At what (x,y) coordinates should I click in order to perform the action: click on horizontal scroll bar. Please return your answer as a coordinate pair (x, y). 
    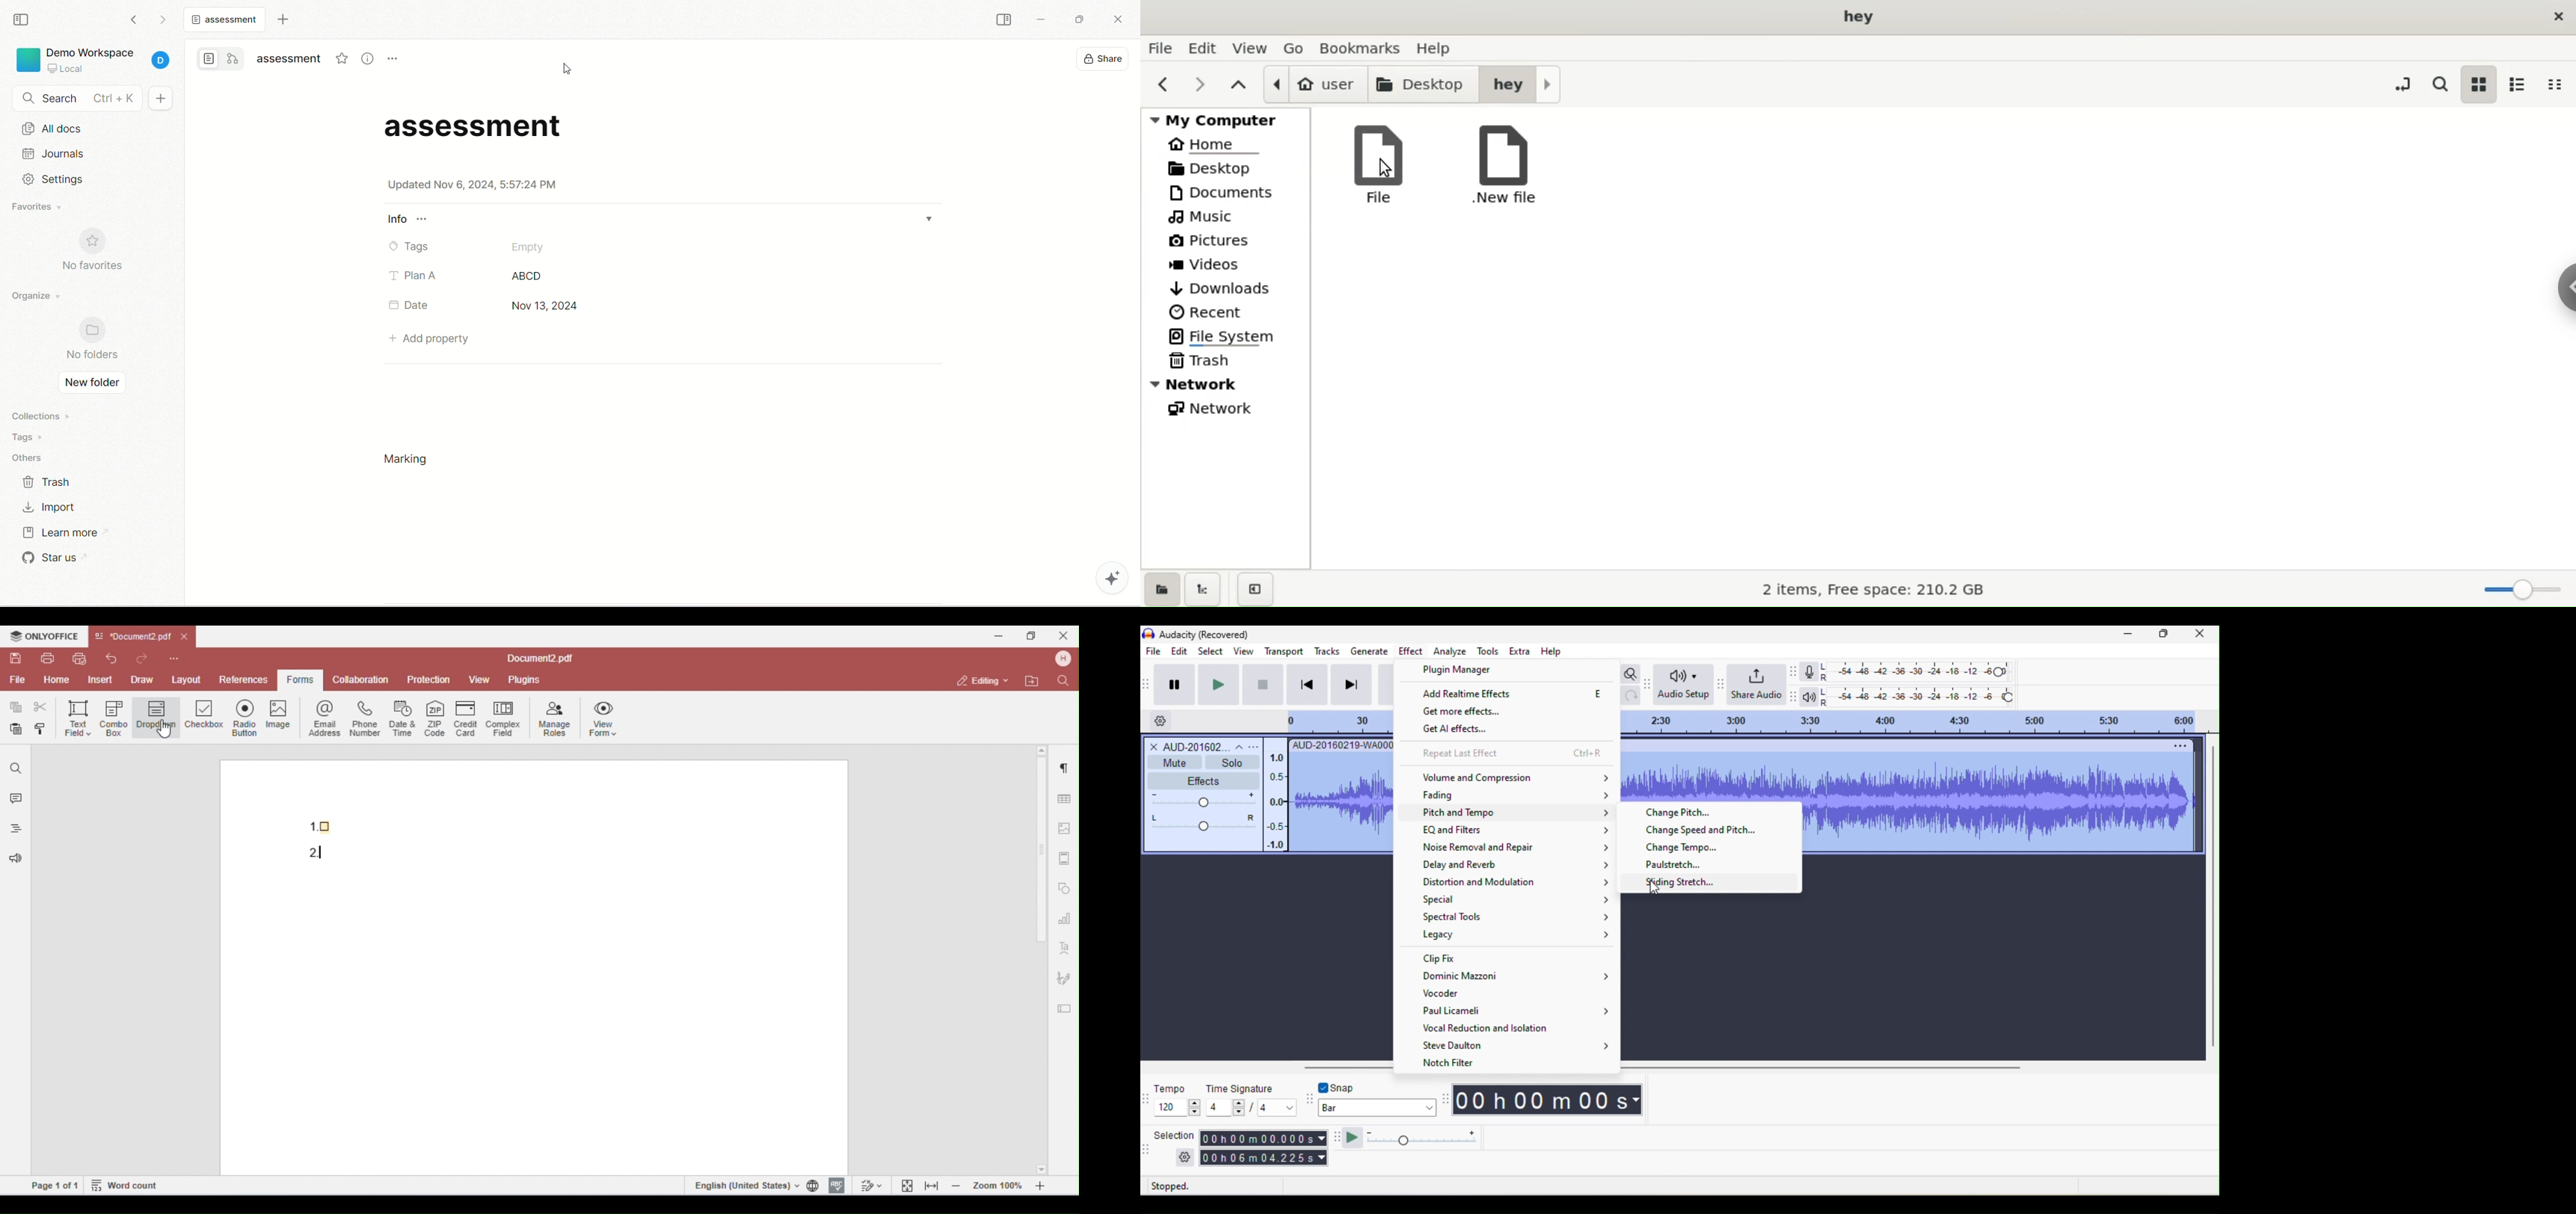
    Looking at the image, I should click on (1834, 1067).